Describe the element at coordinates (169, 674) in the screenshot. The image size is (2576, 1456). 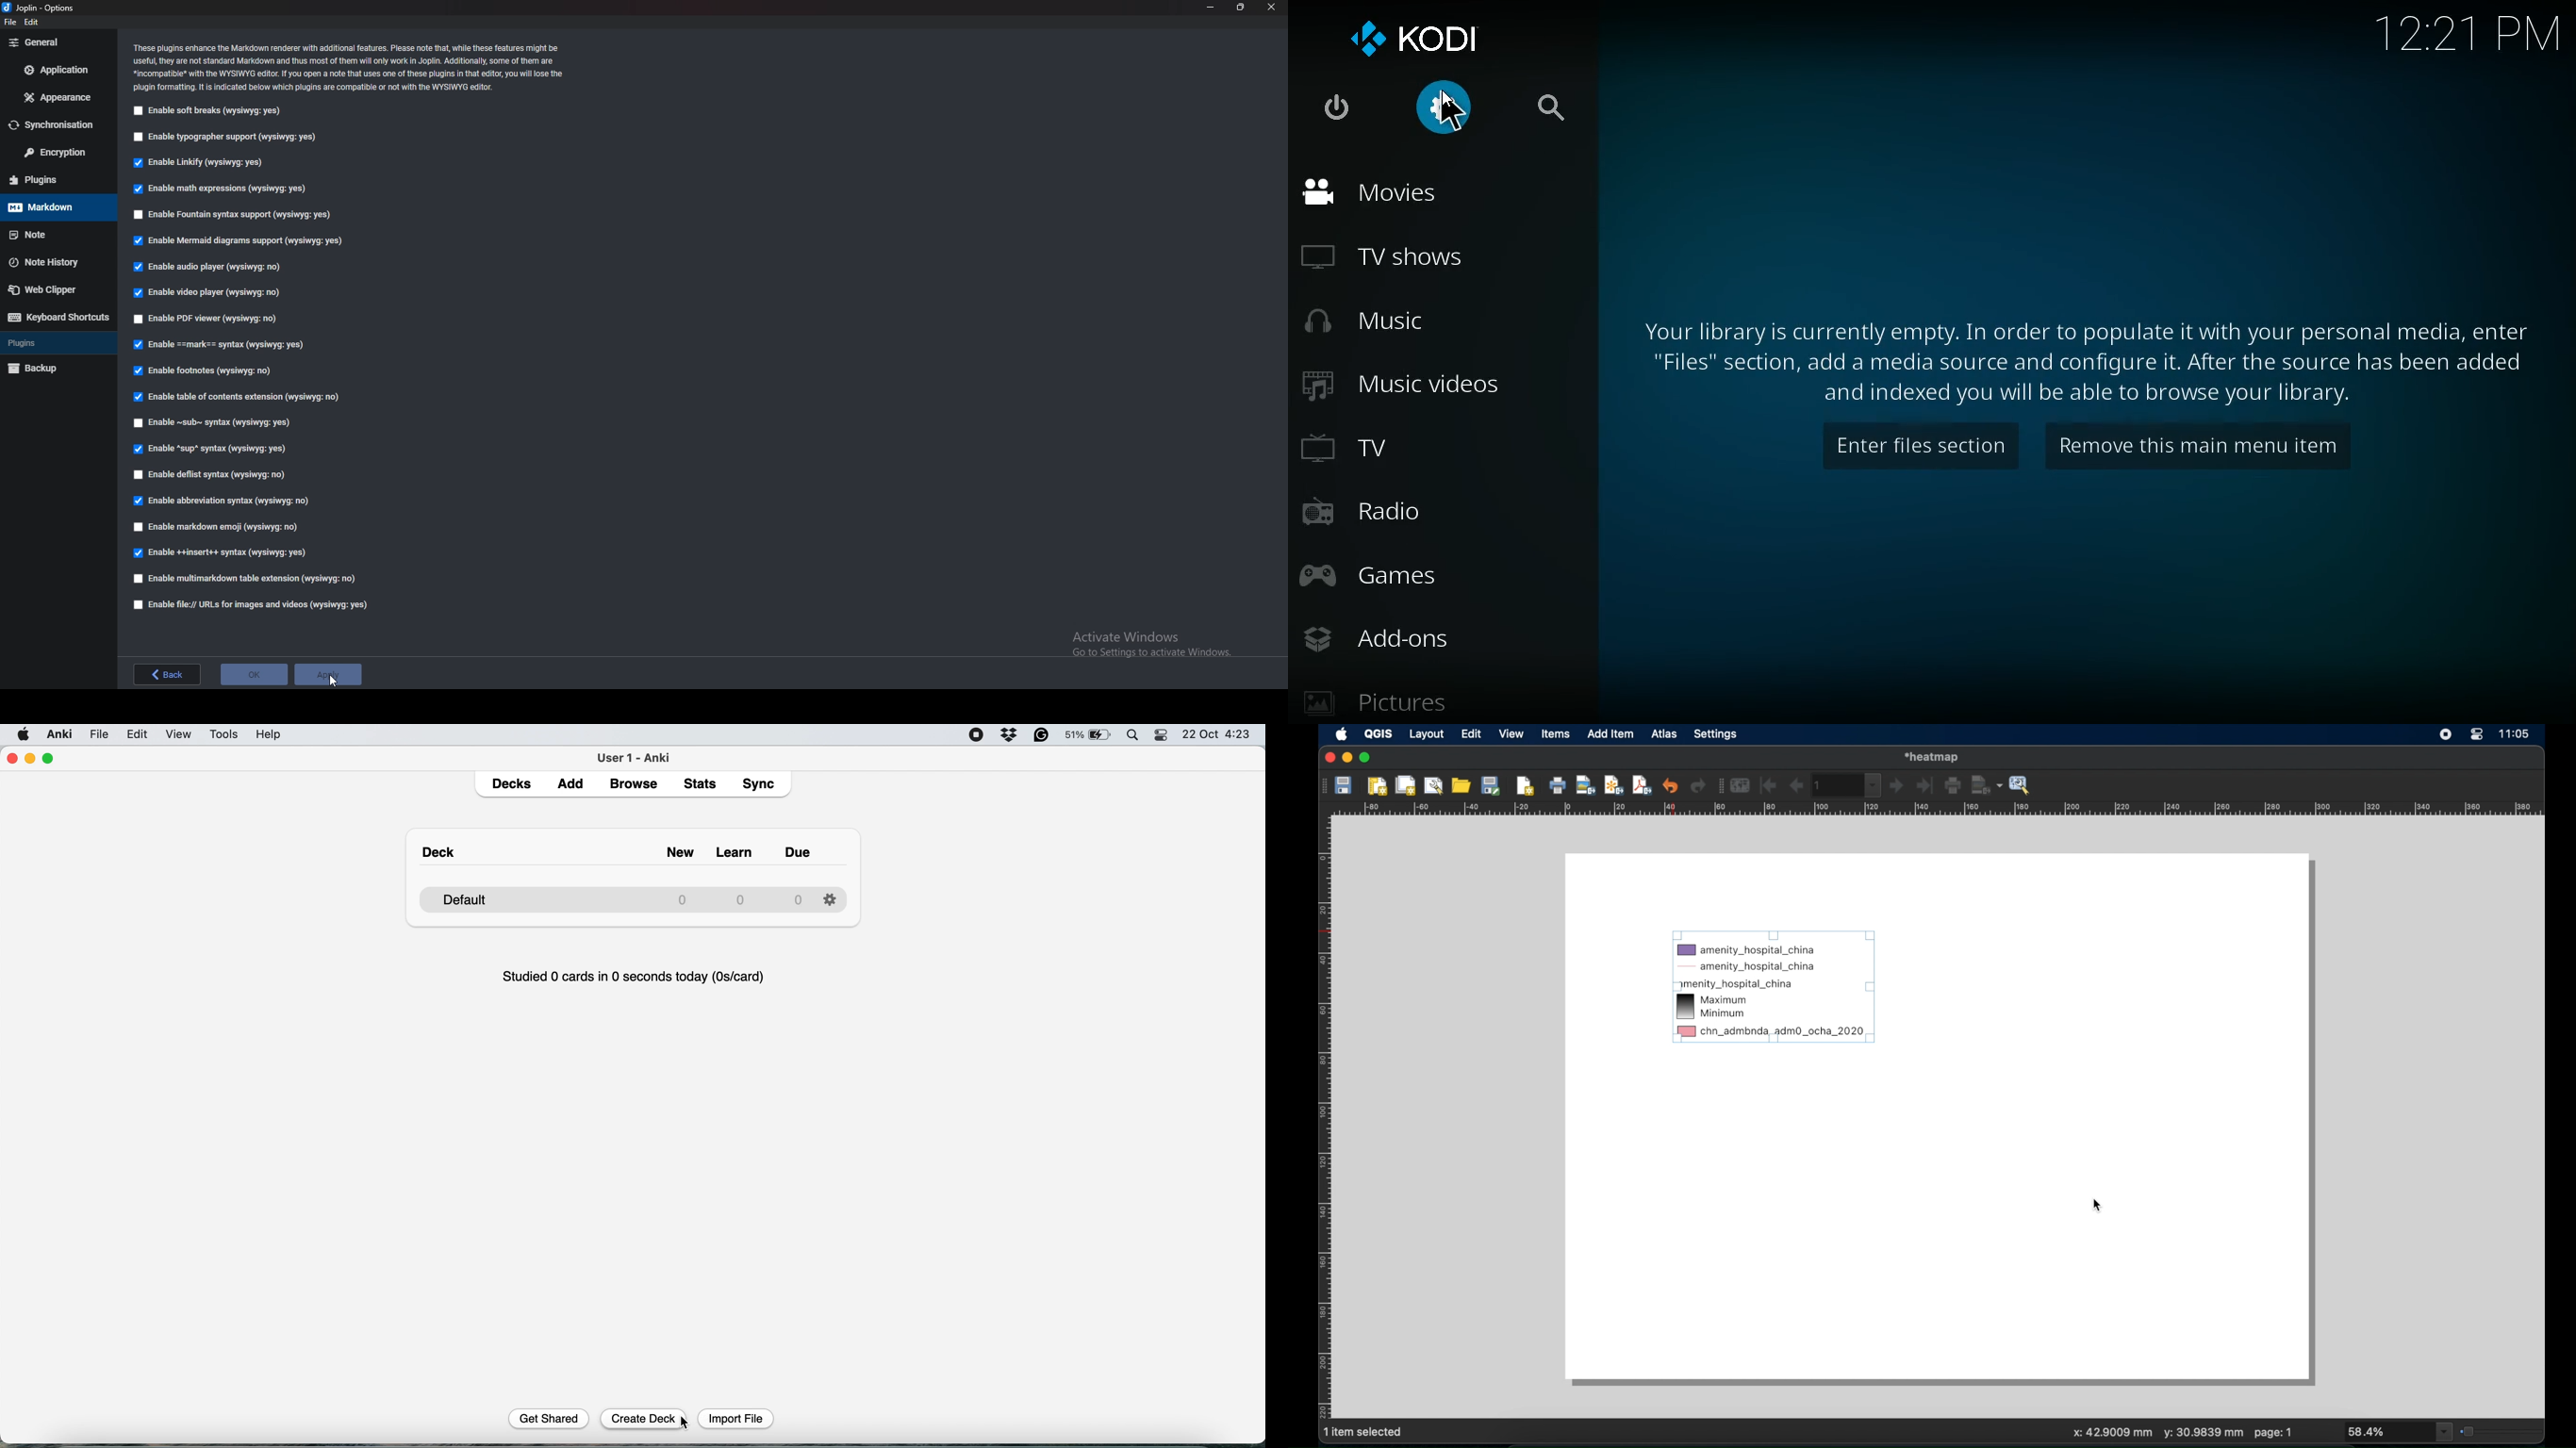
I see `back` at that location.